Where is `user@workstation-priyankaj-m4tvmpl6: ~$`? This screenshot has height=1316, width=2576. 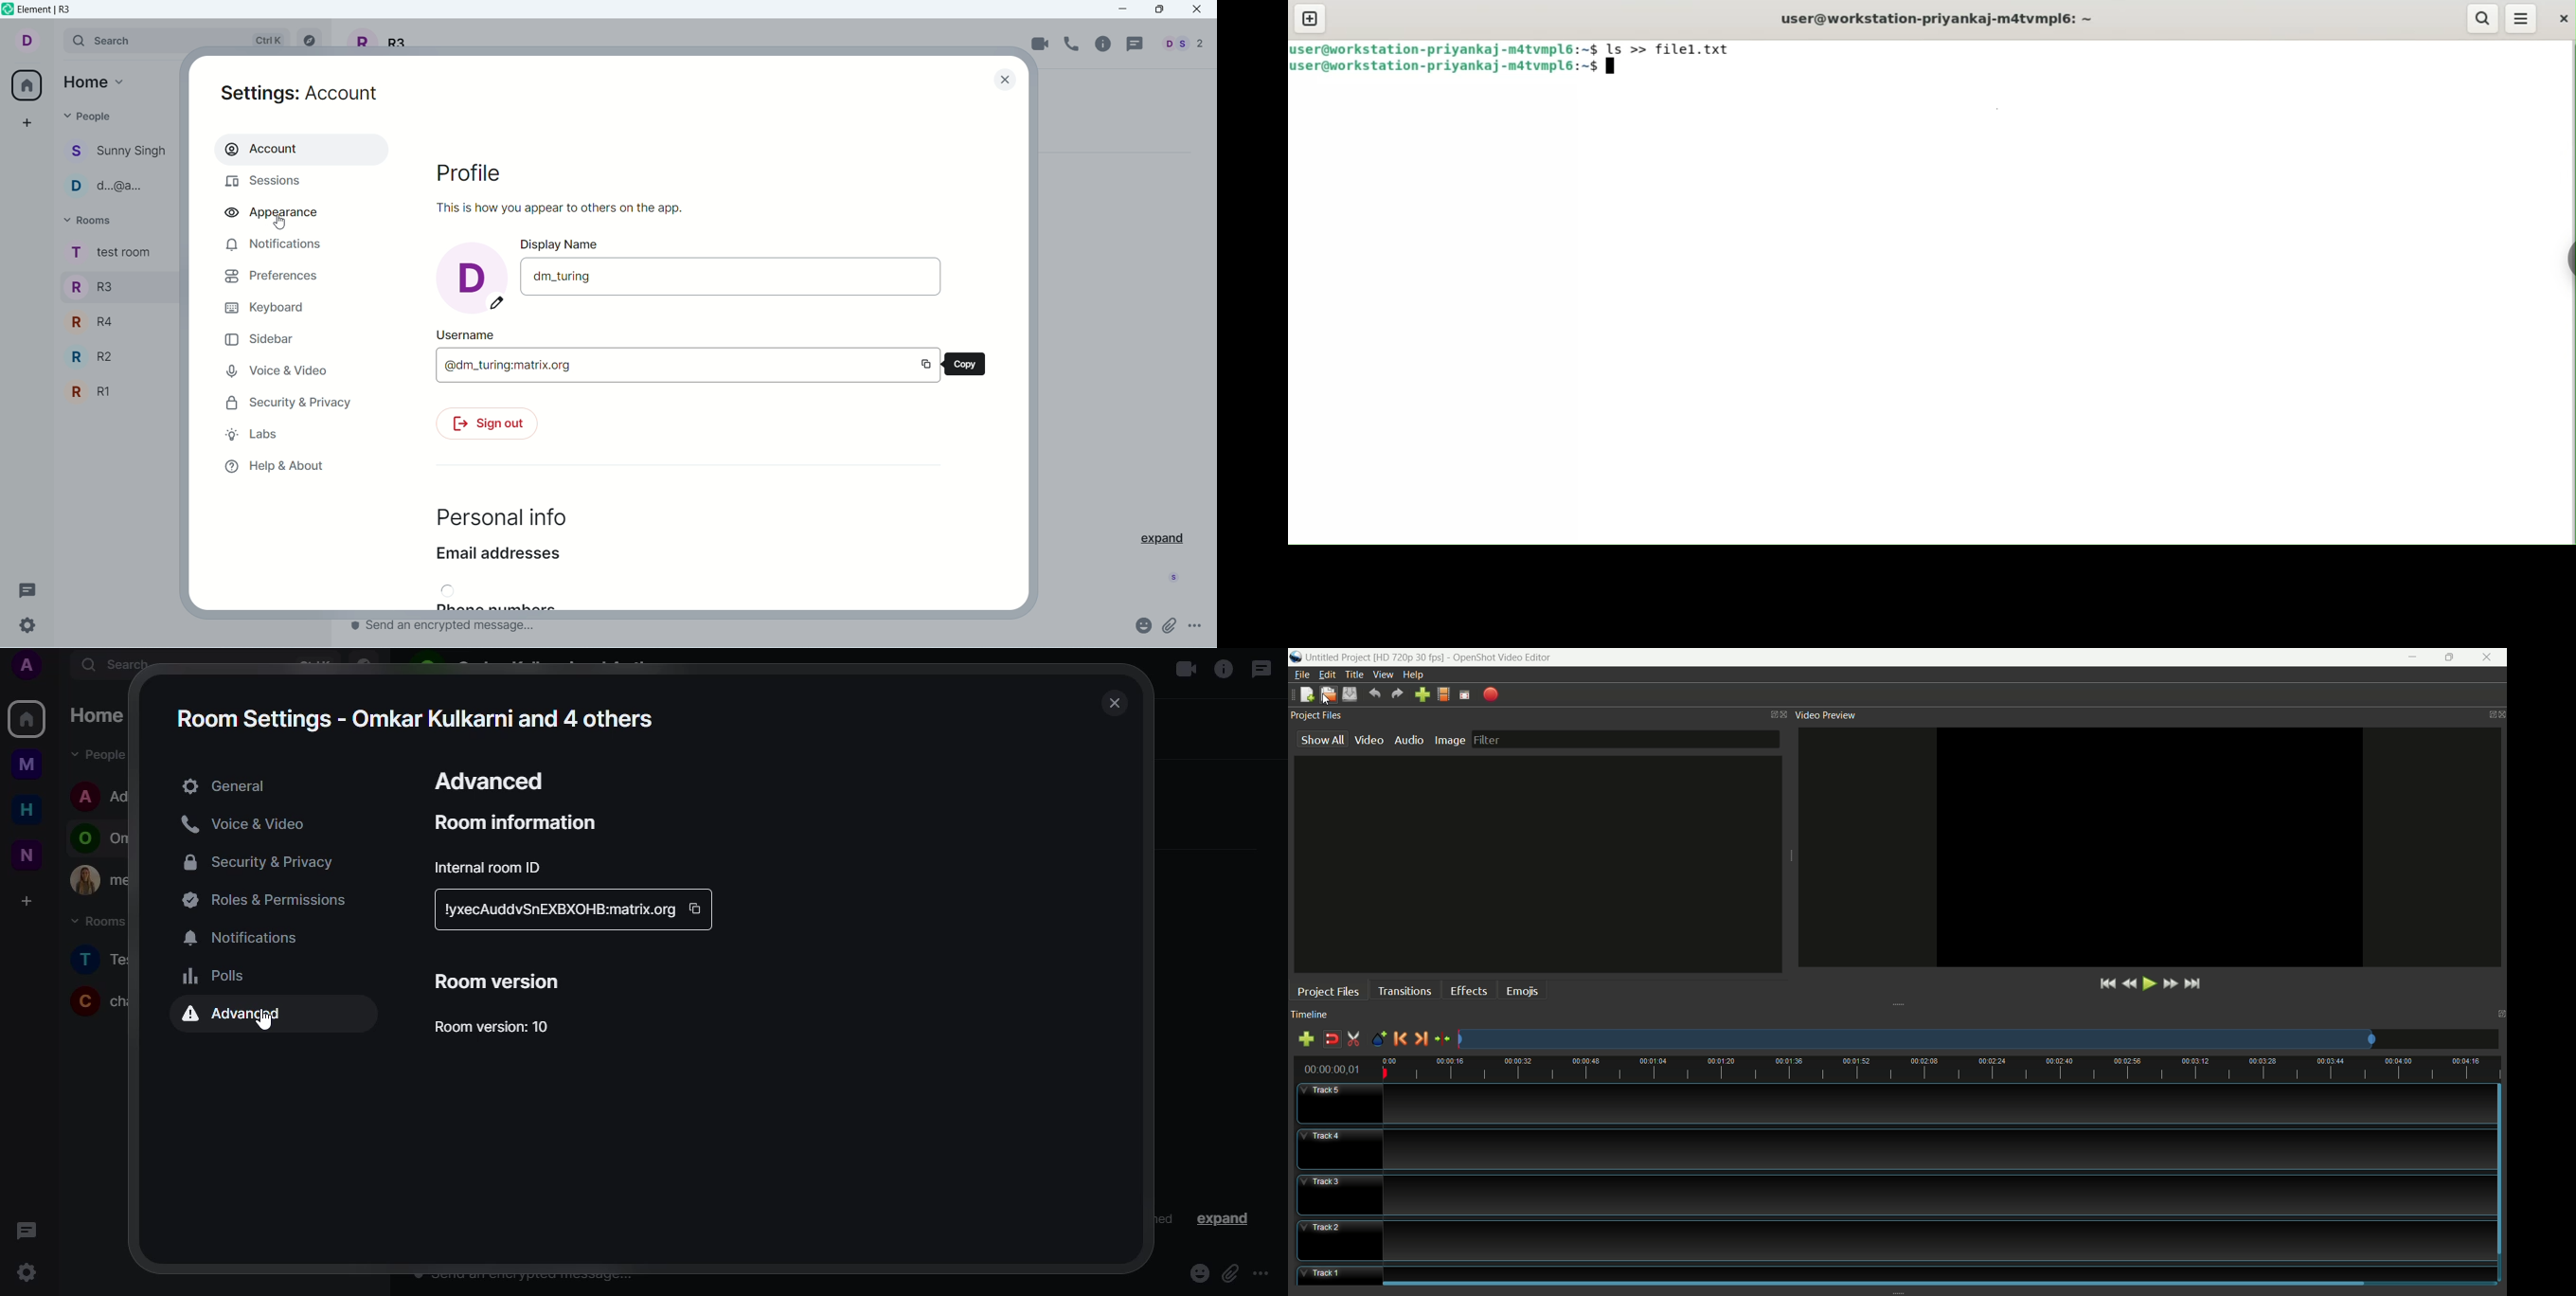 user@workstation-priyankaj-m4tvmpl6: ~$ is located at coordinates (1445, 49).